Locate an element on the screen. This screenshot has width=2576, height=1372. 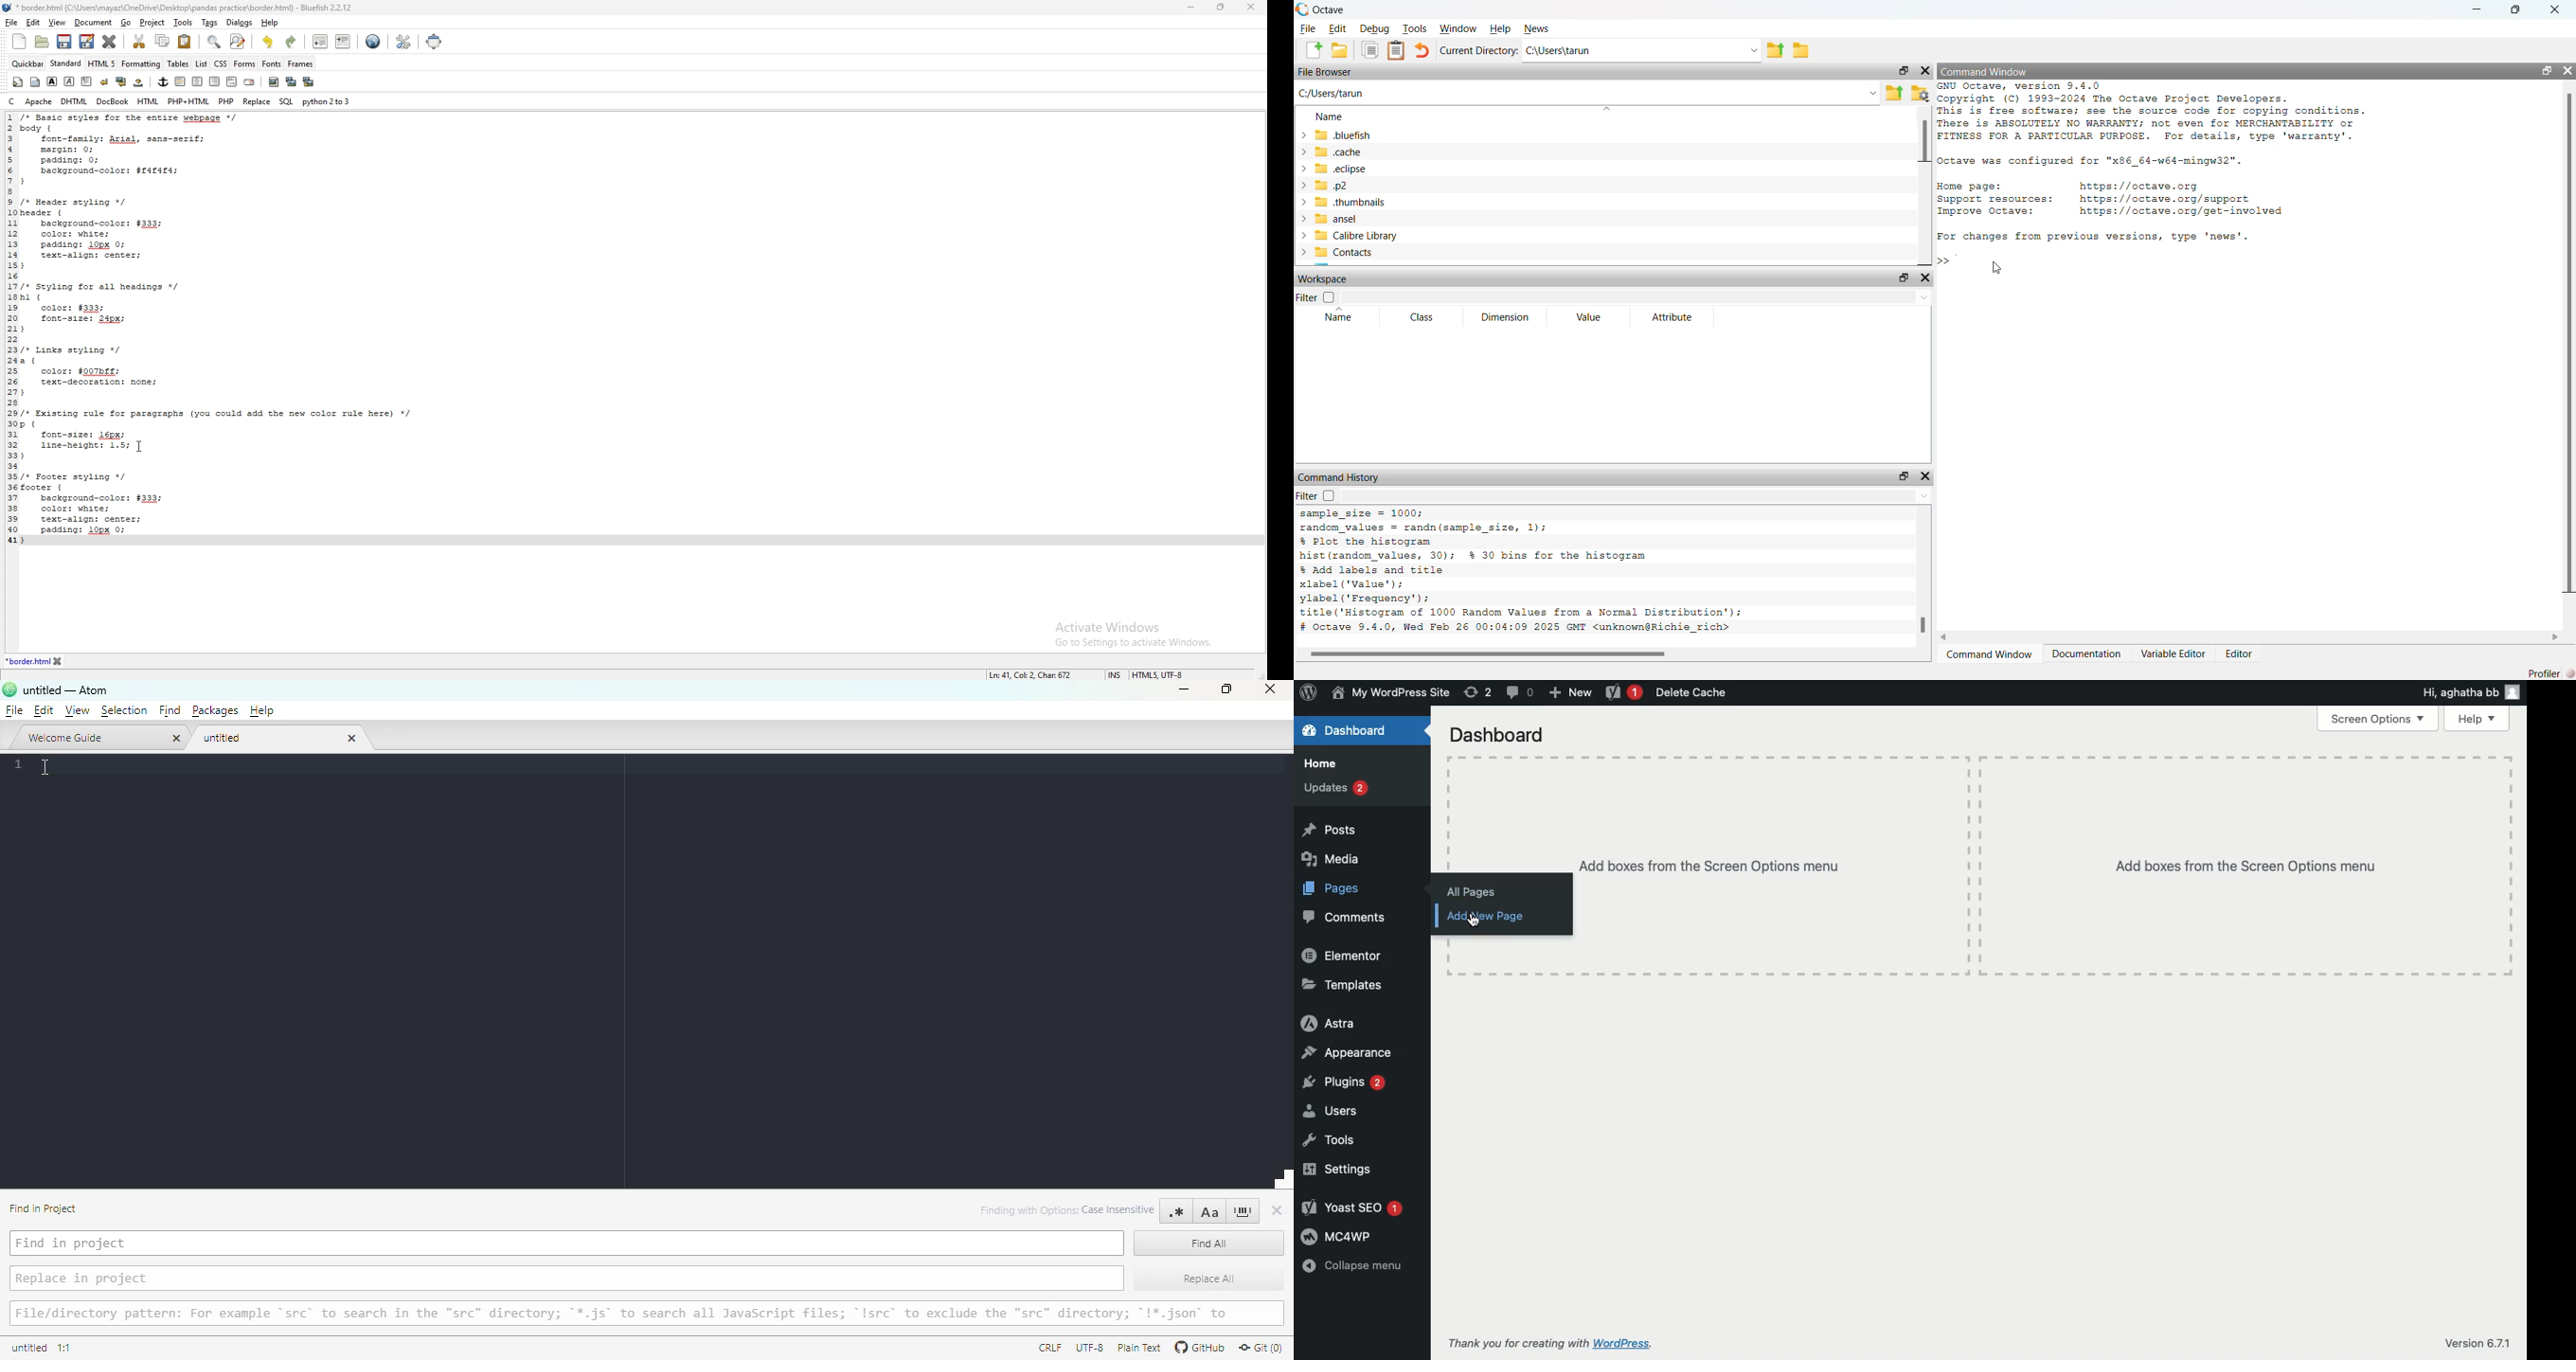
dhtml is located at coordinates (75, 101).